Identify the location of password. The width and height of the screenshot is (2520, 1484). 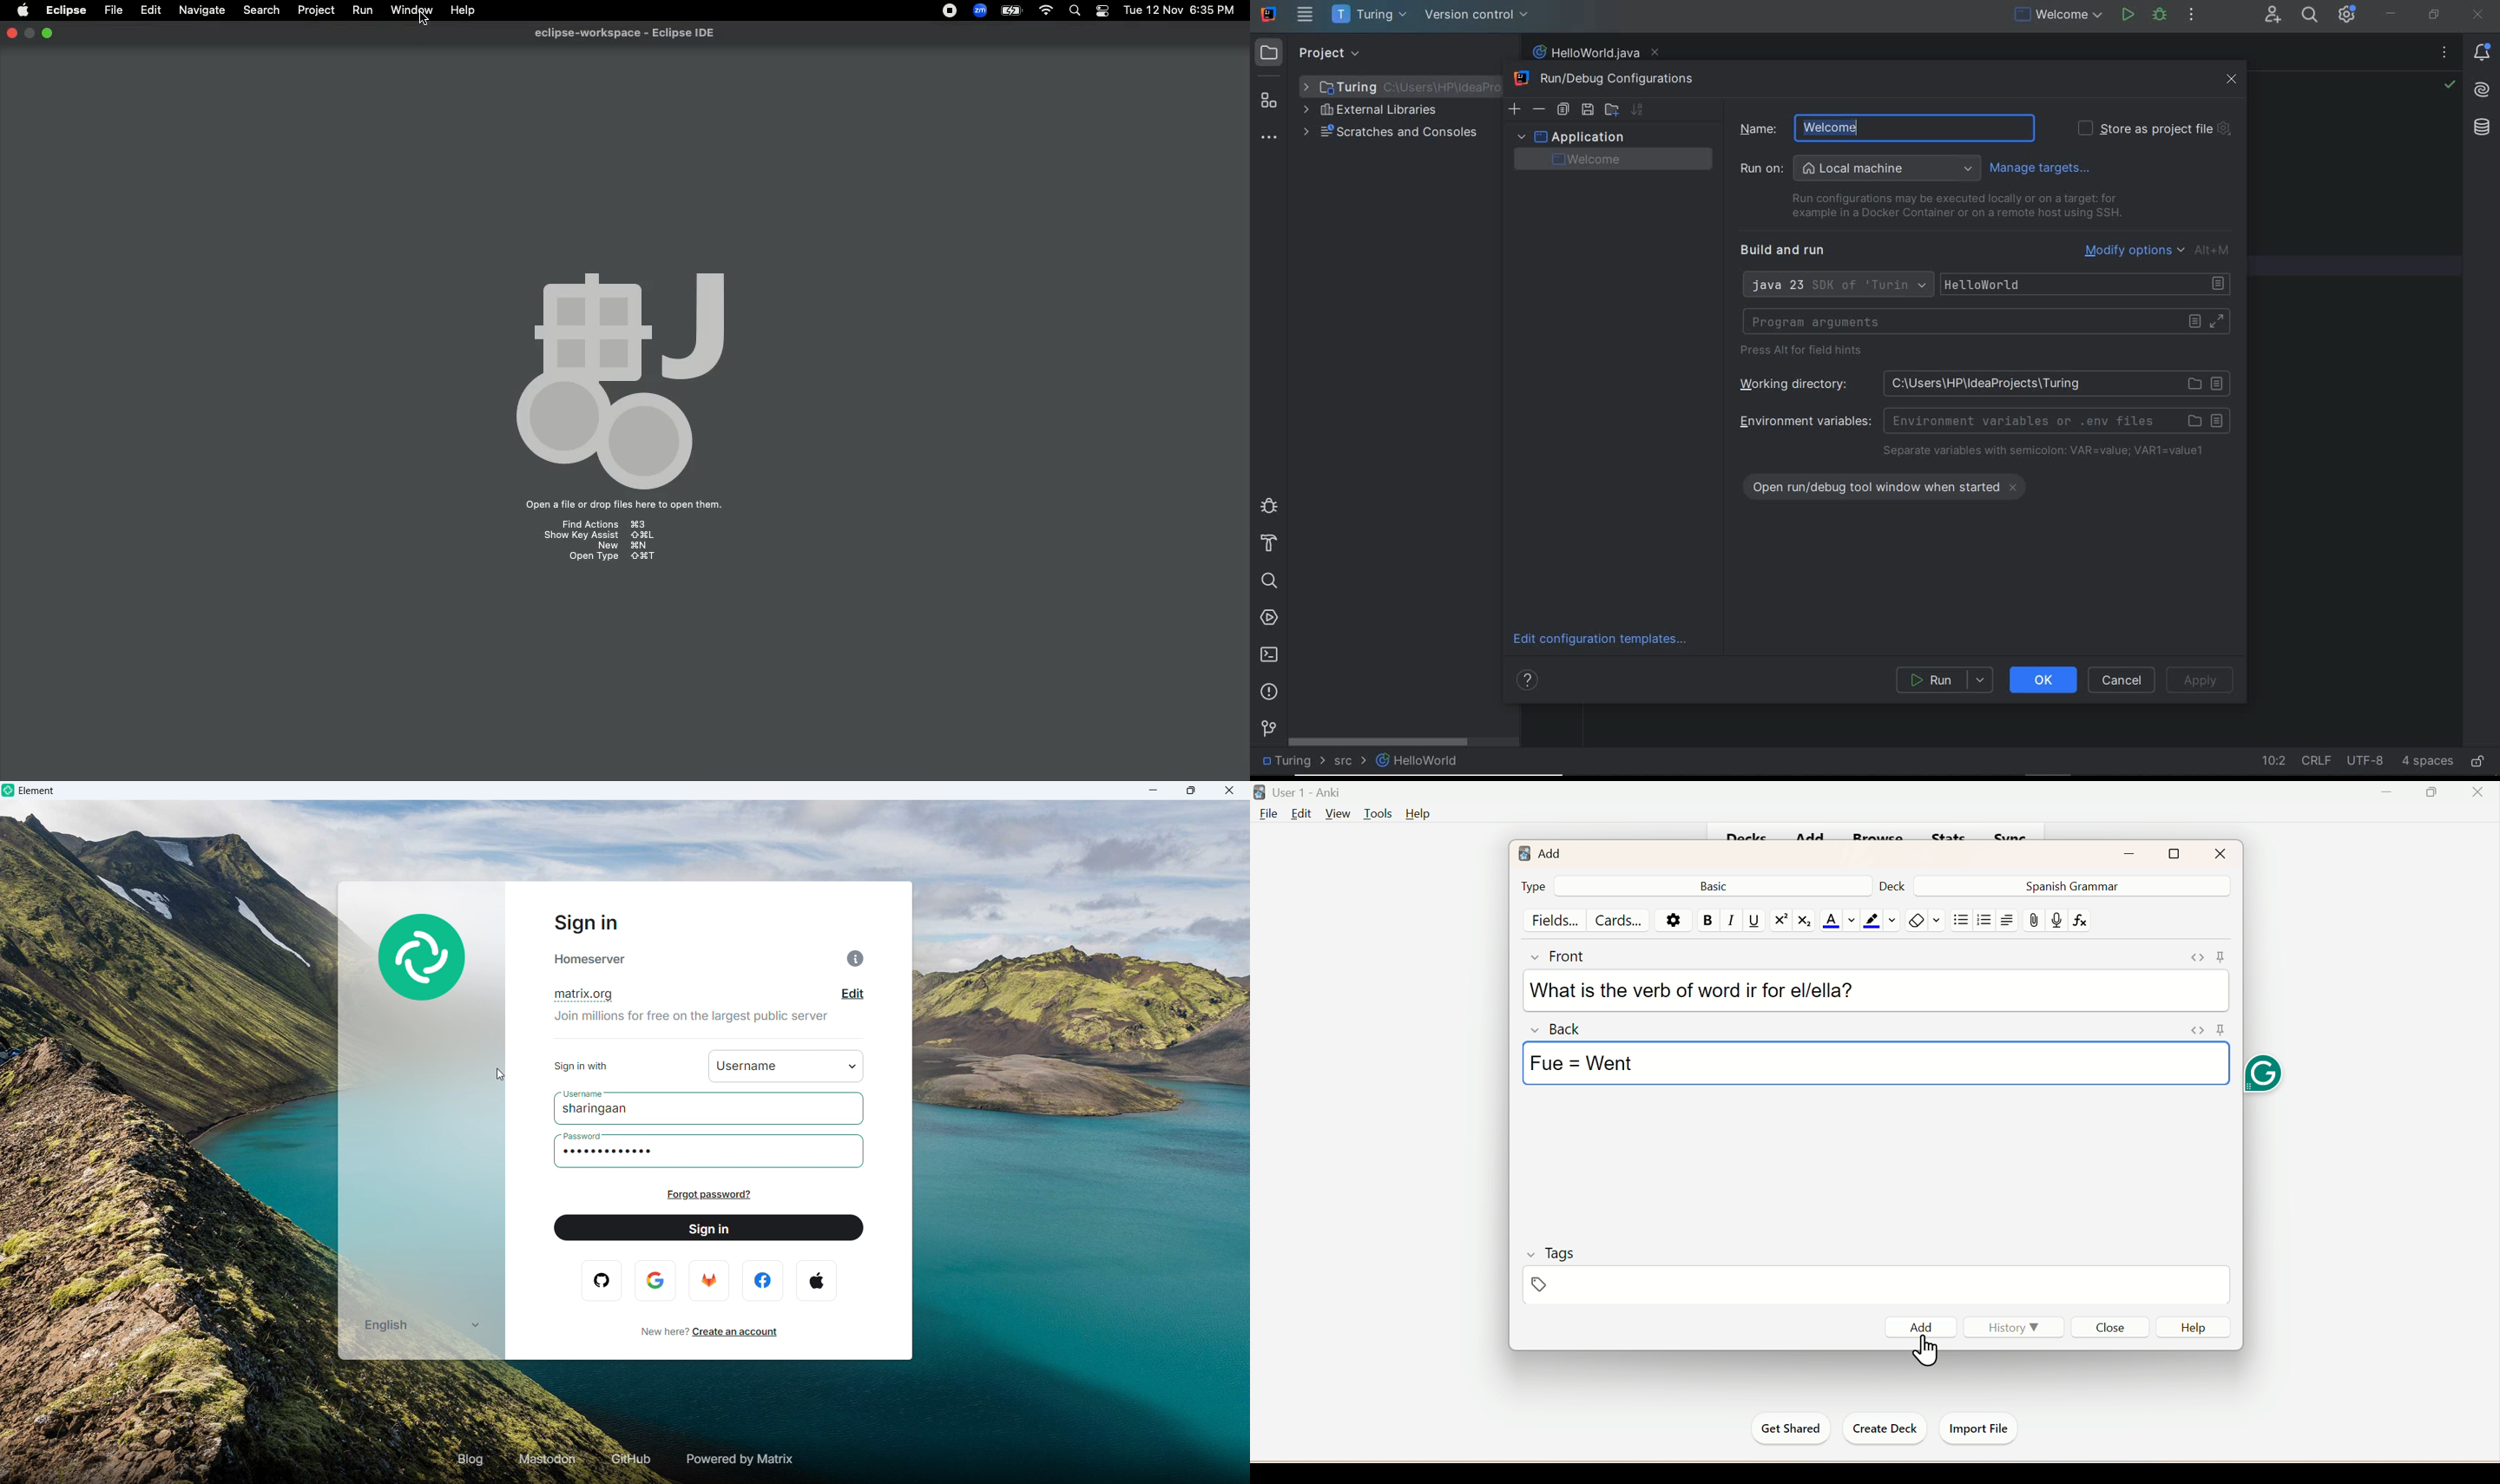
(601, 1135).